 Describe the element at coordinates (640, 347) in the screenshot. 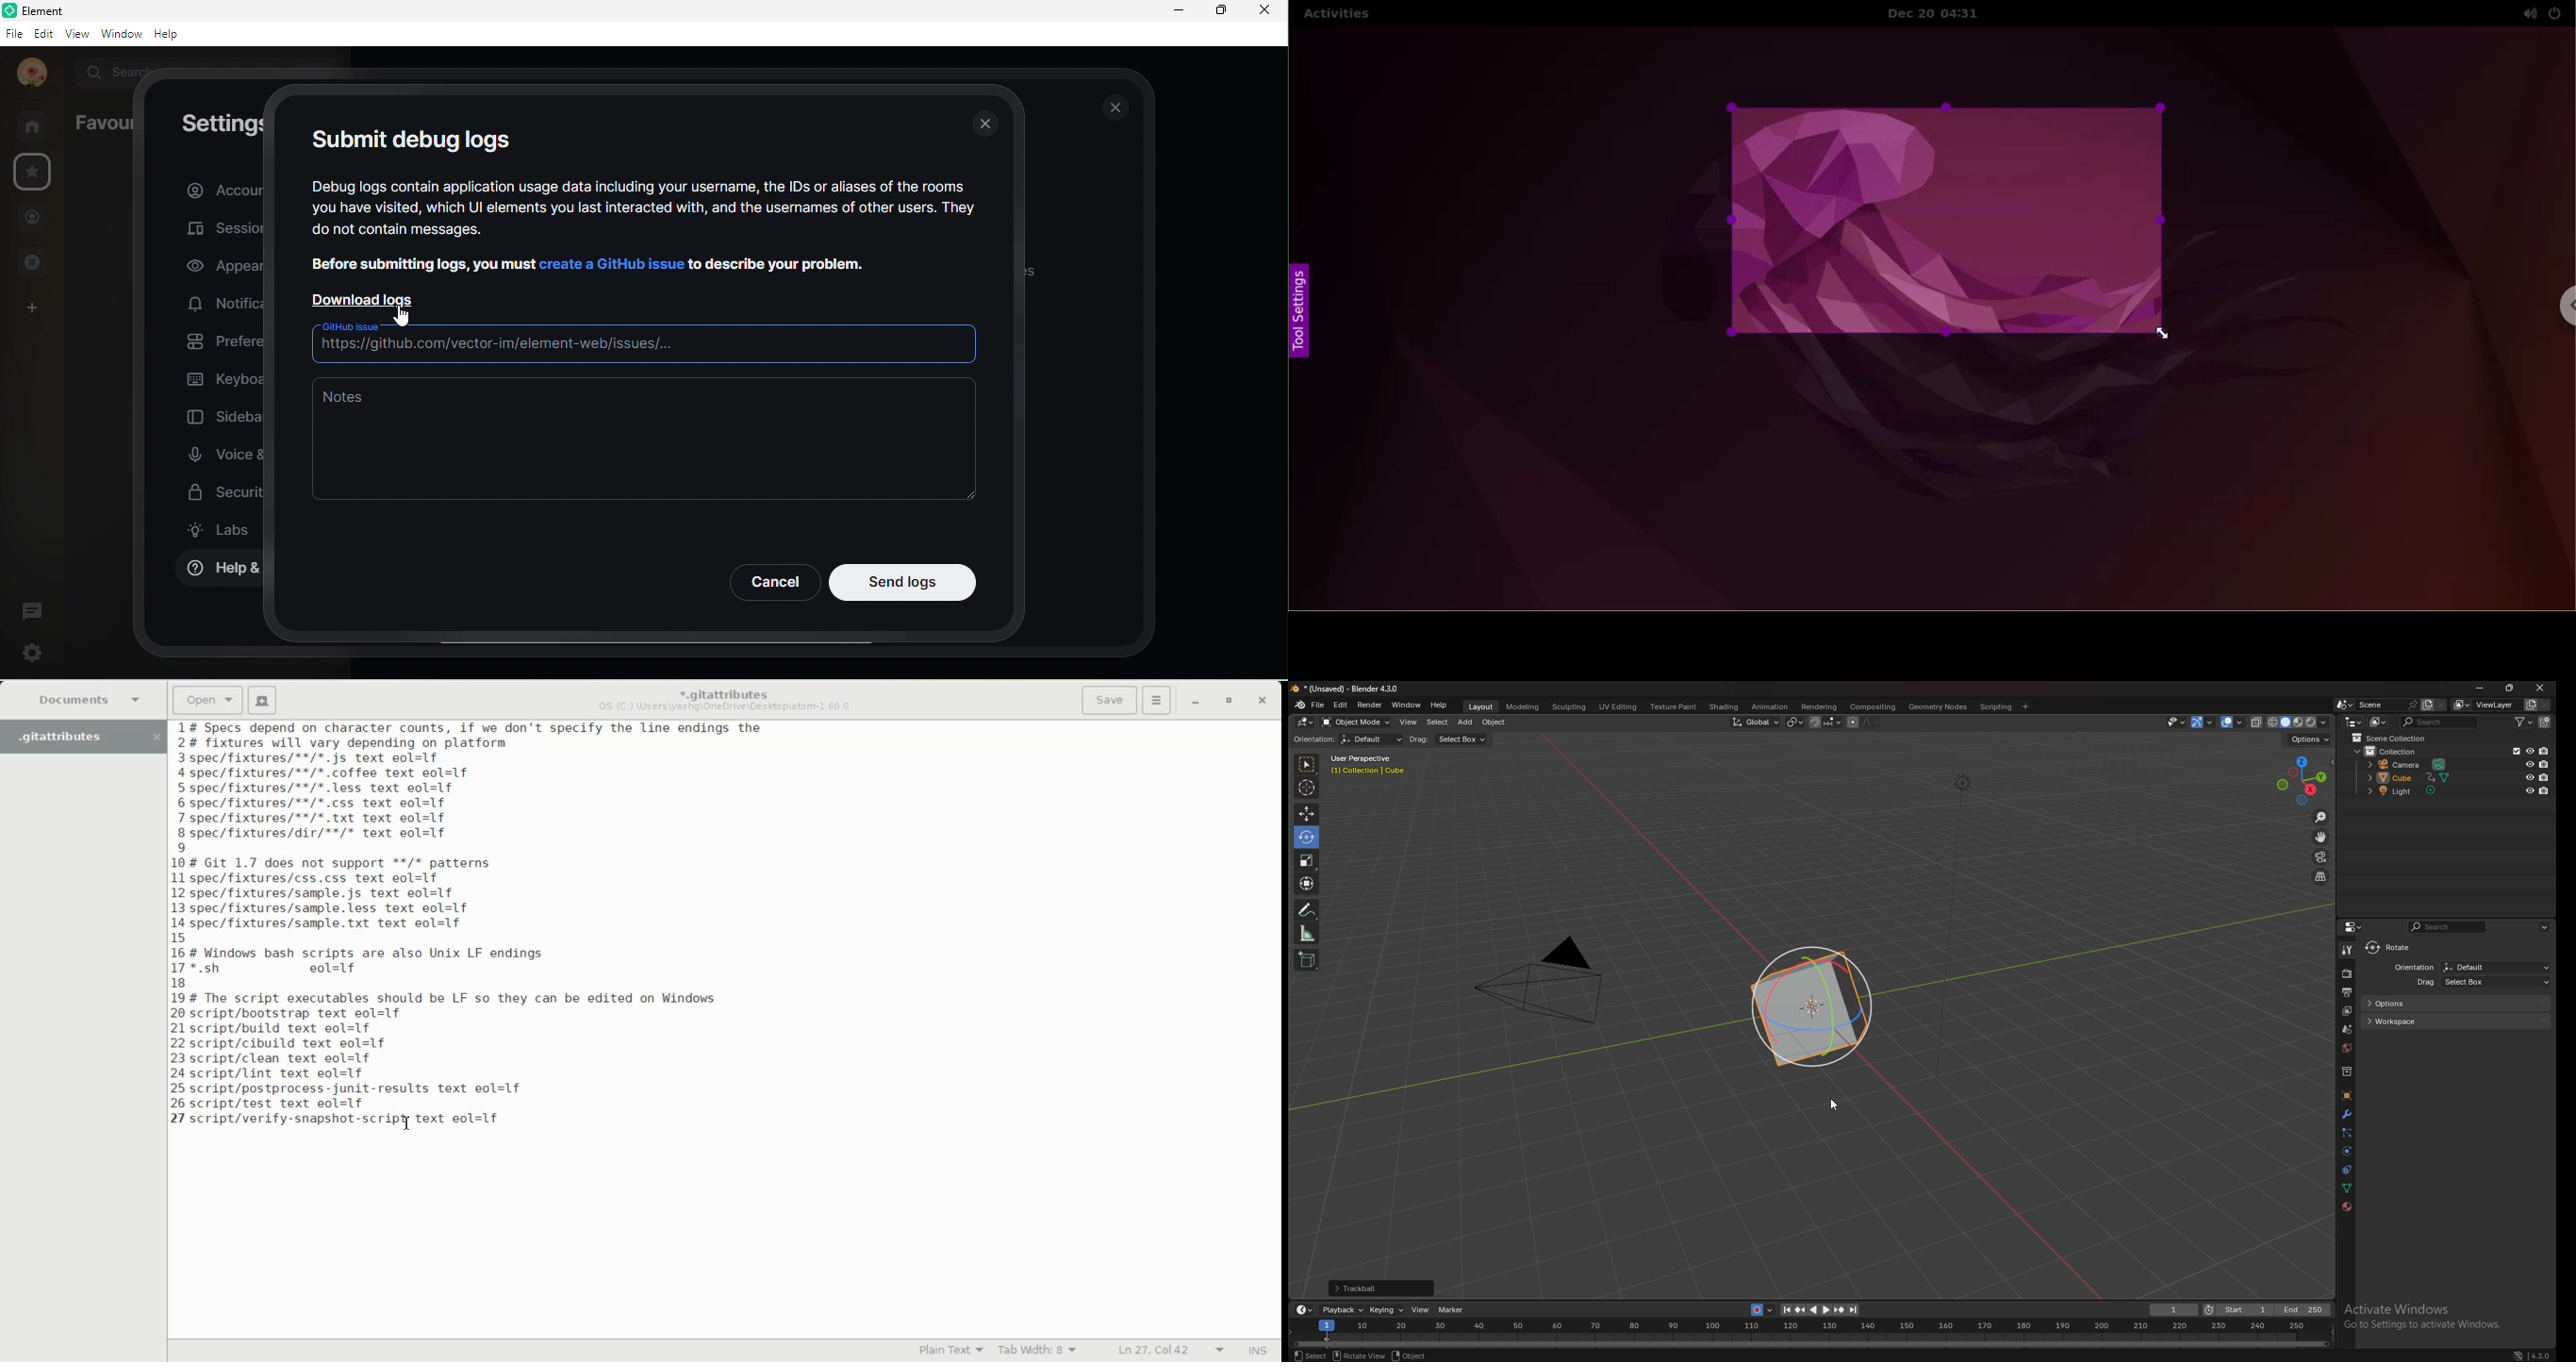

I see `https://github.com/vector-im/element-web/issues/...` at that location.